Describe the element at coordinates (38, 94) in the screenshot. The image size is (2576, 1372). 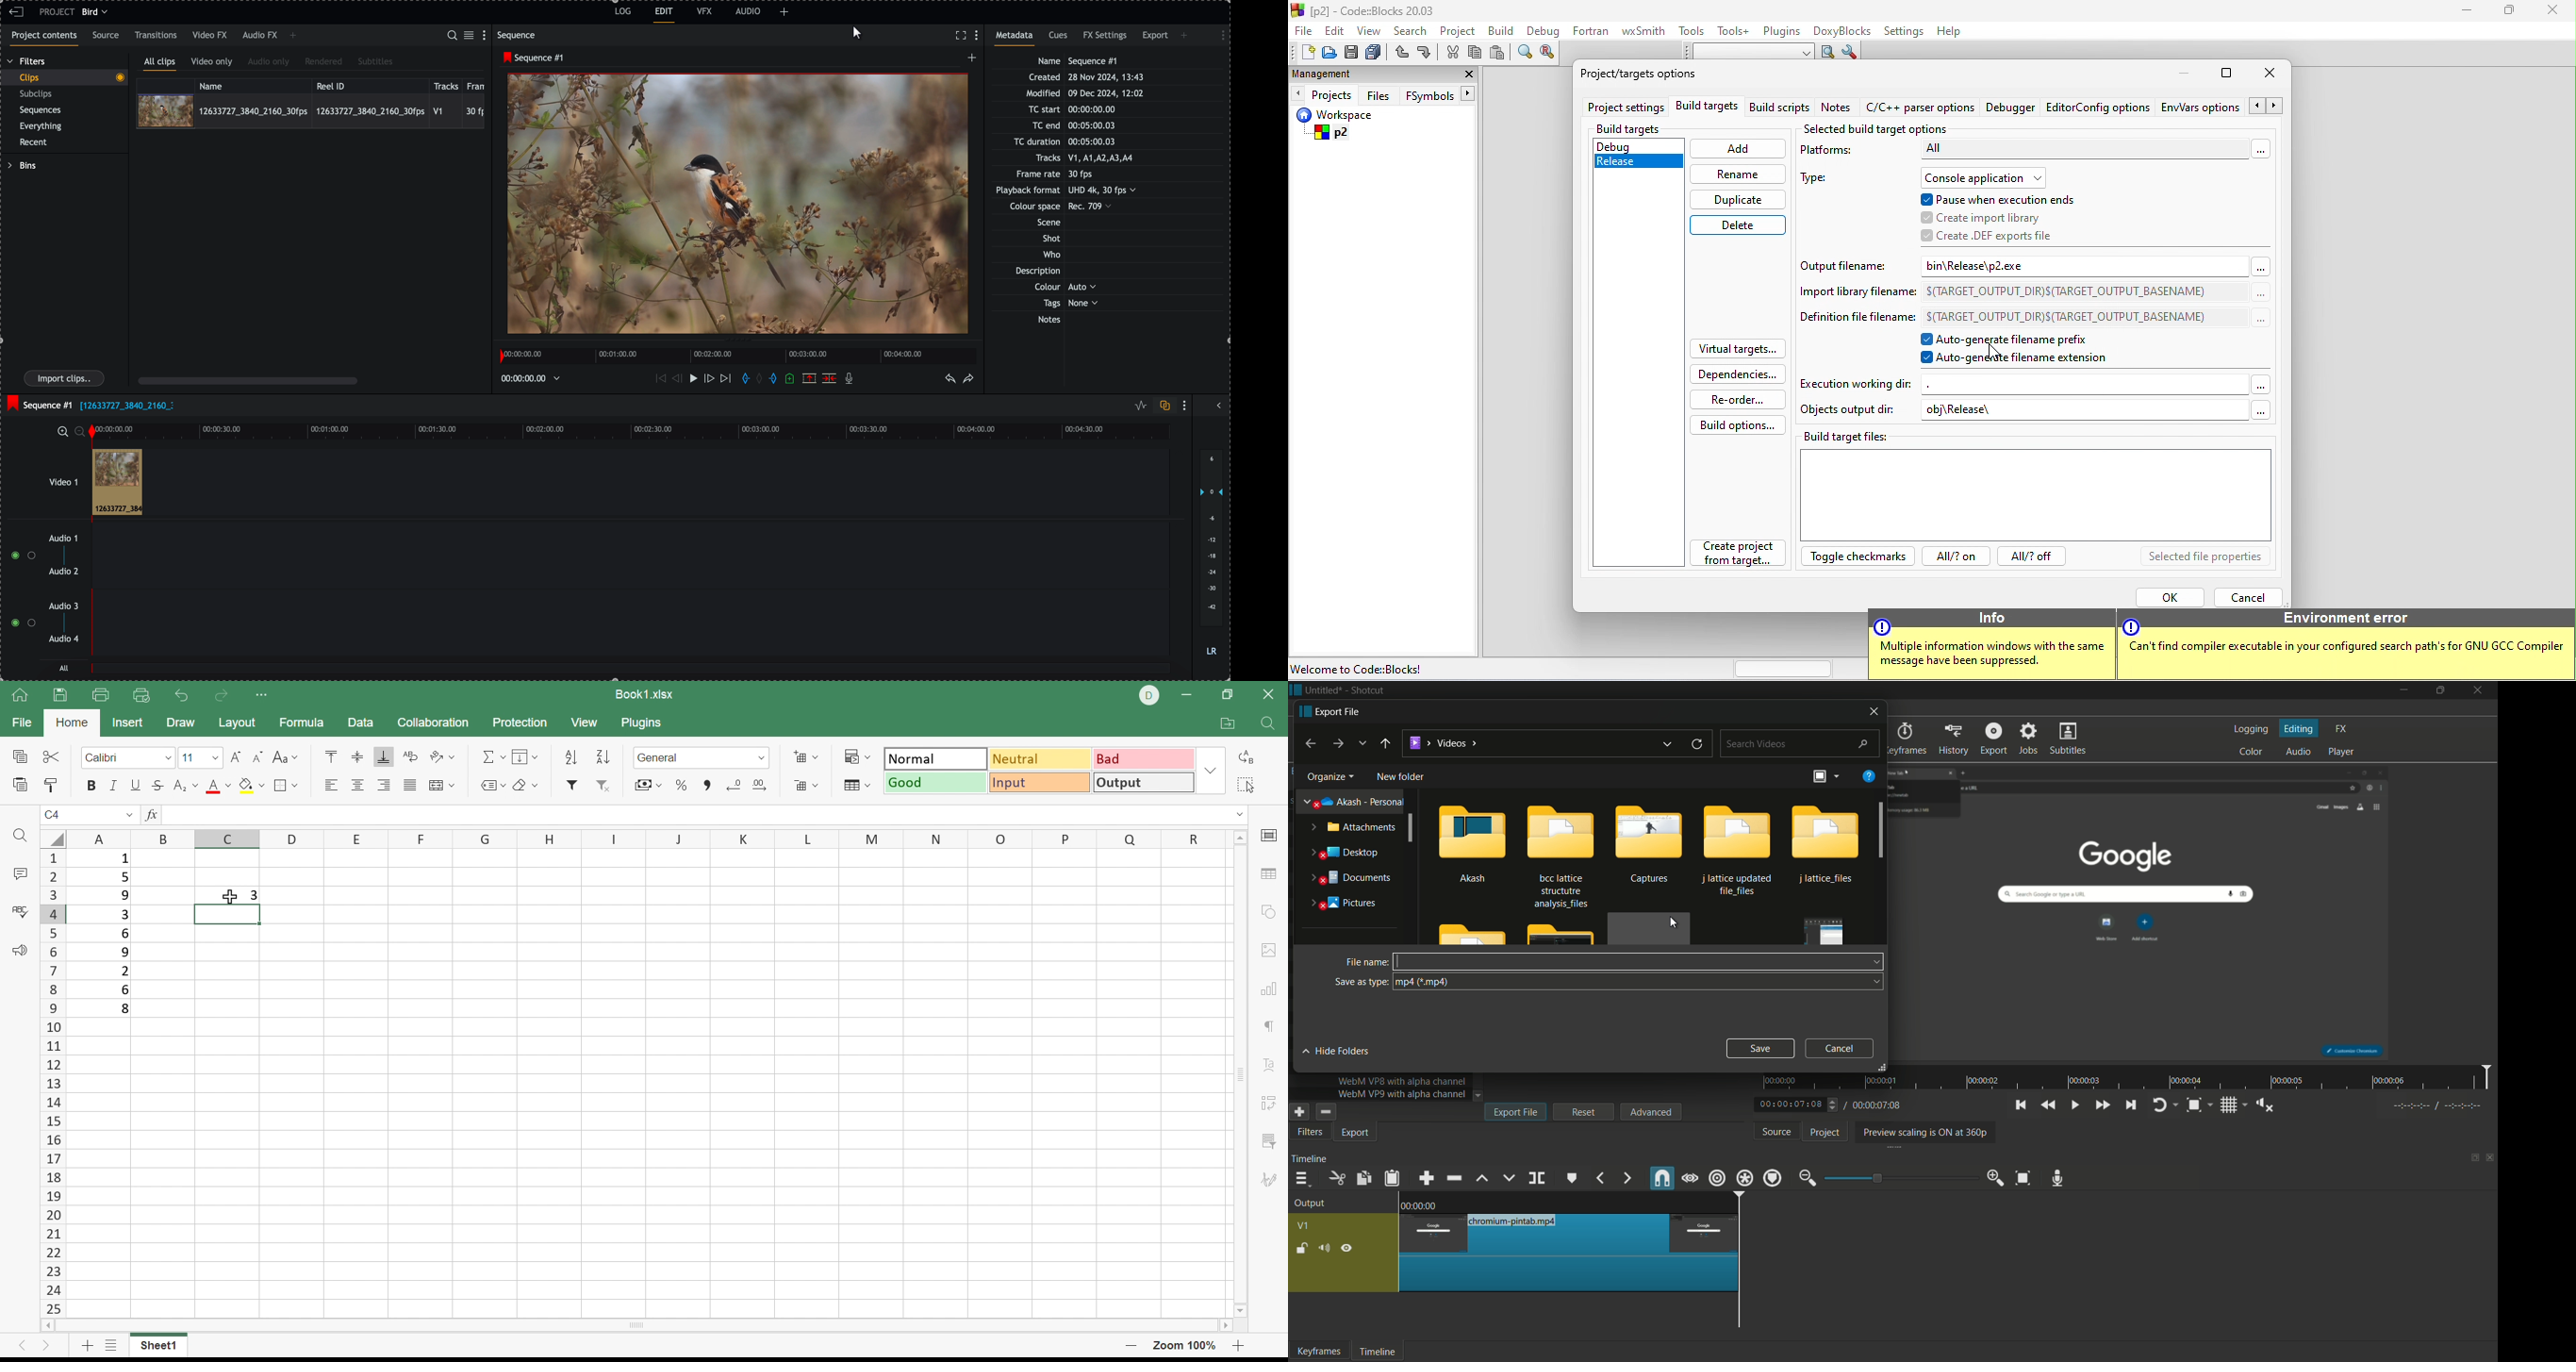
I see `subclips` at that location.